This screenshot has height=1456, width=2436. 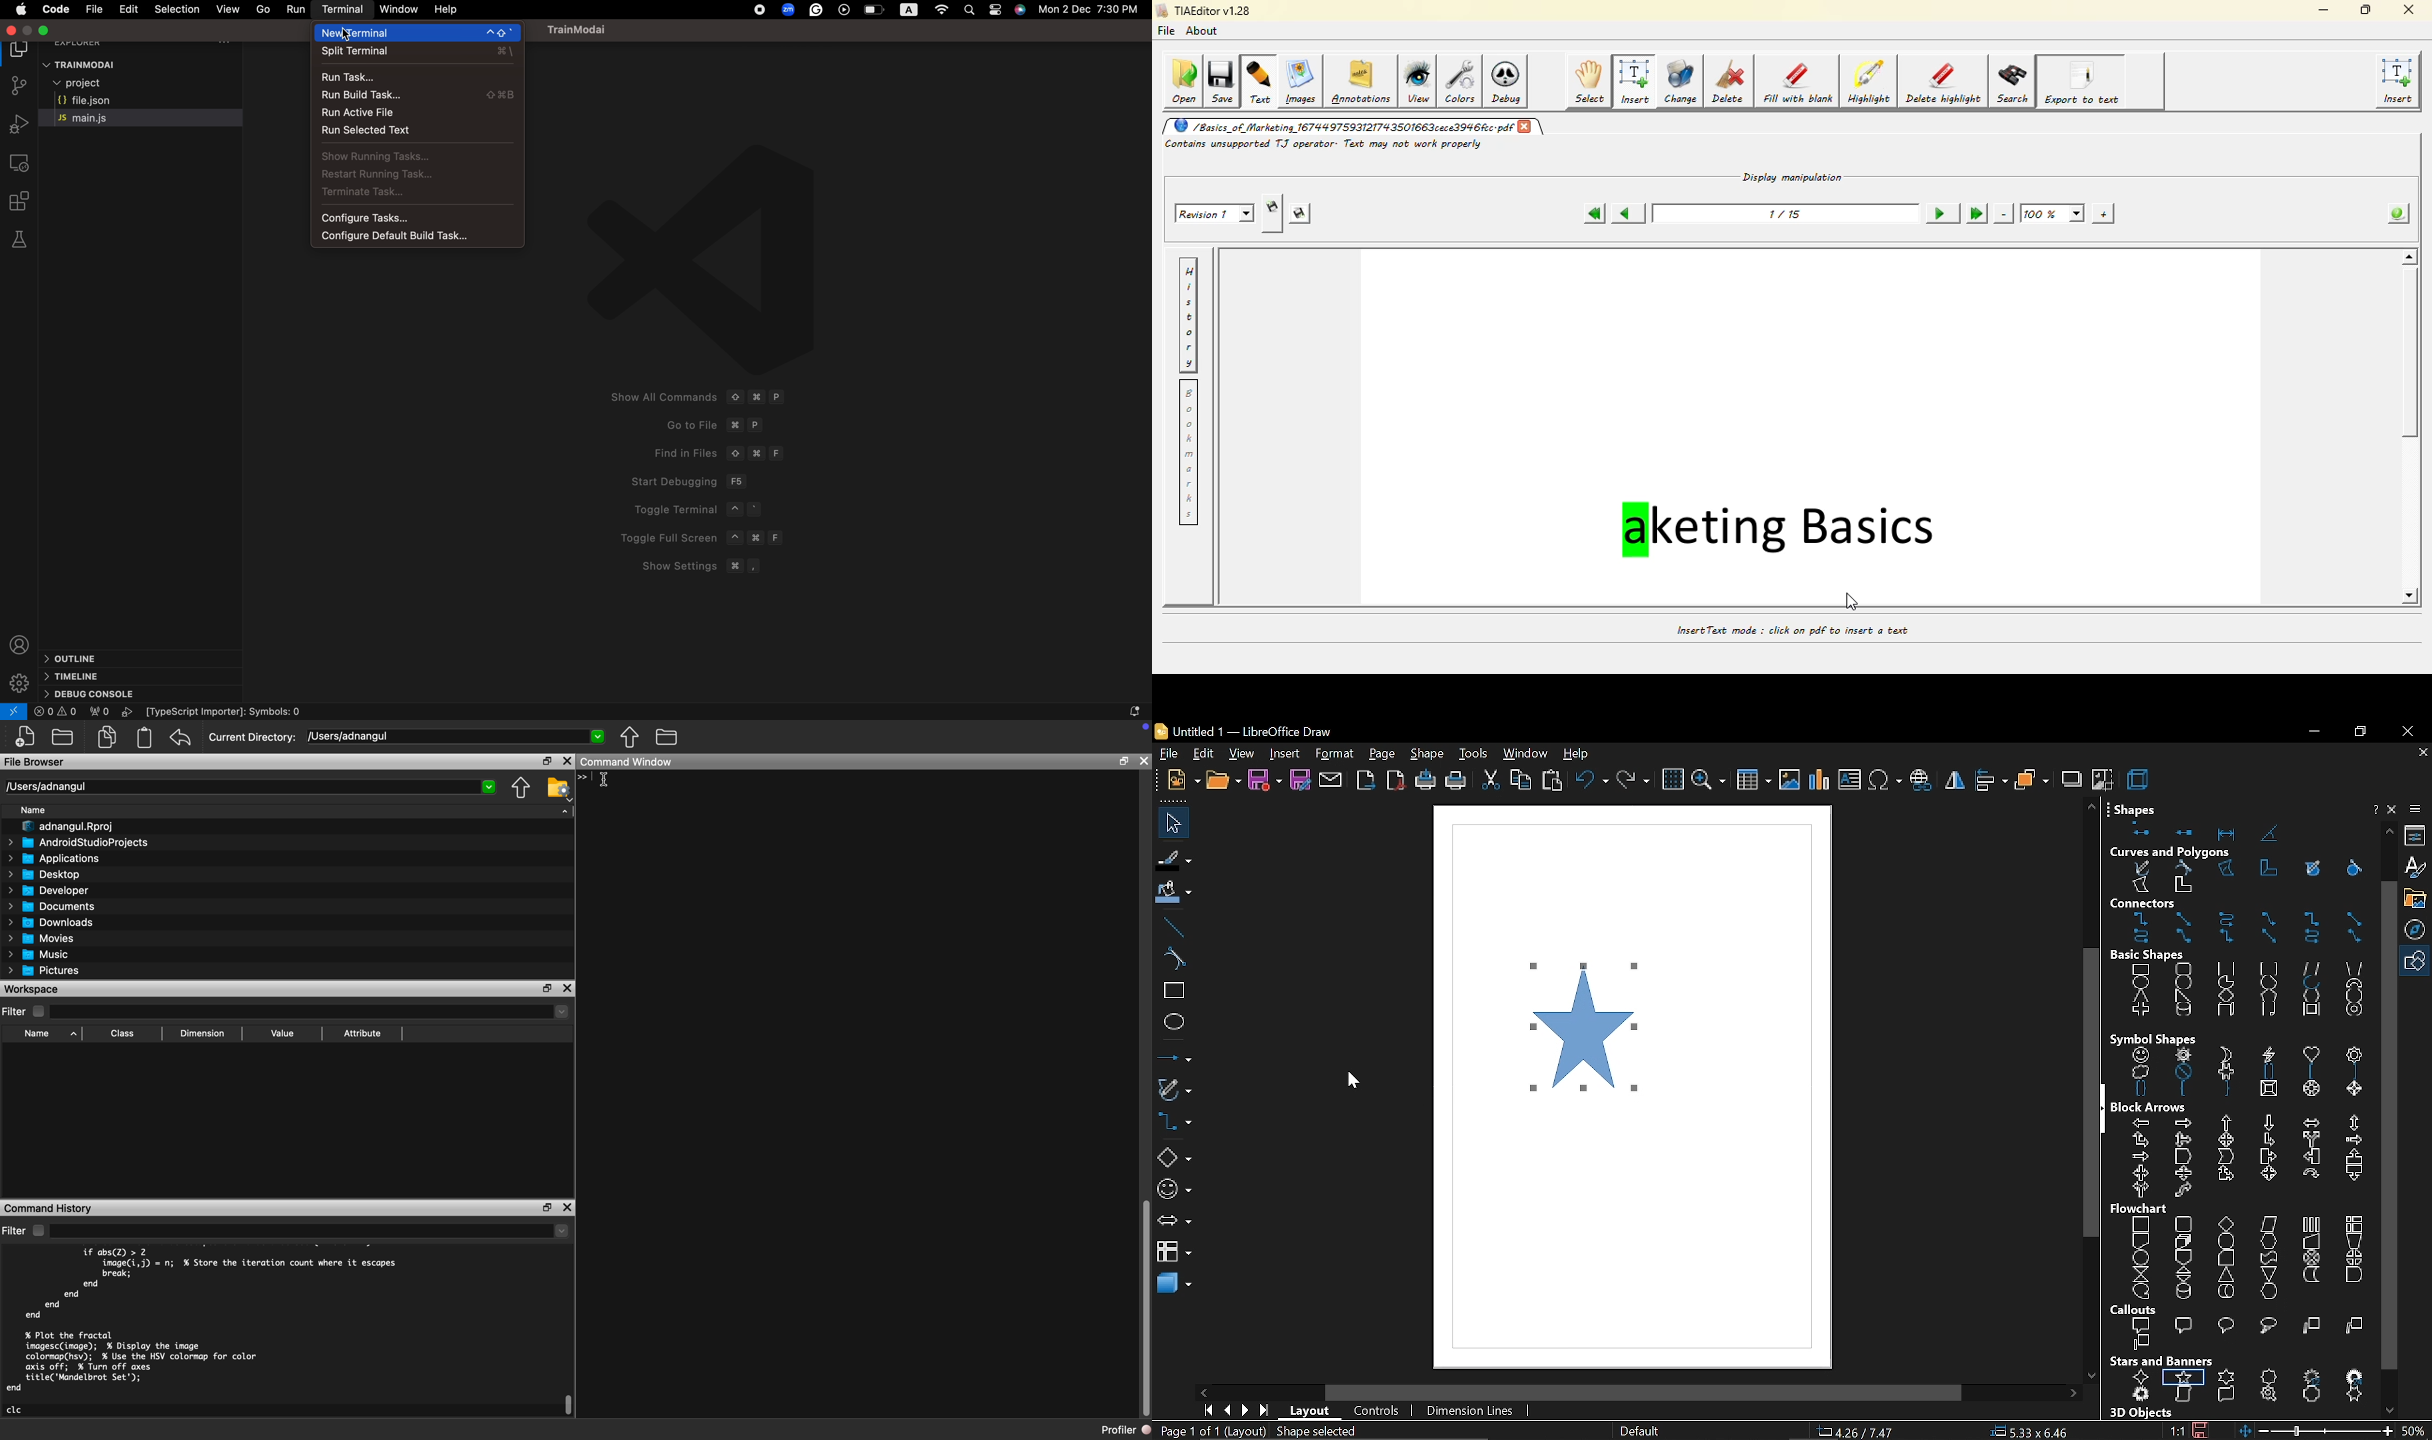 I want to click on selection, so click(x=176, y=9).